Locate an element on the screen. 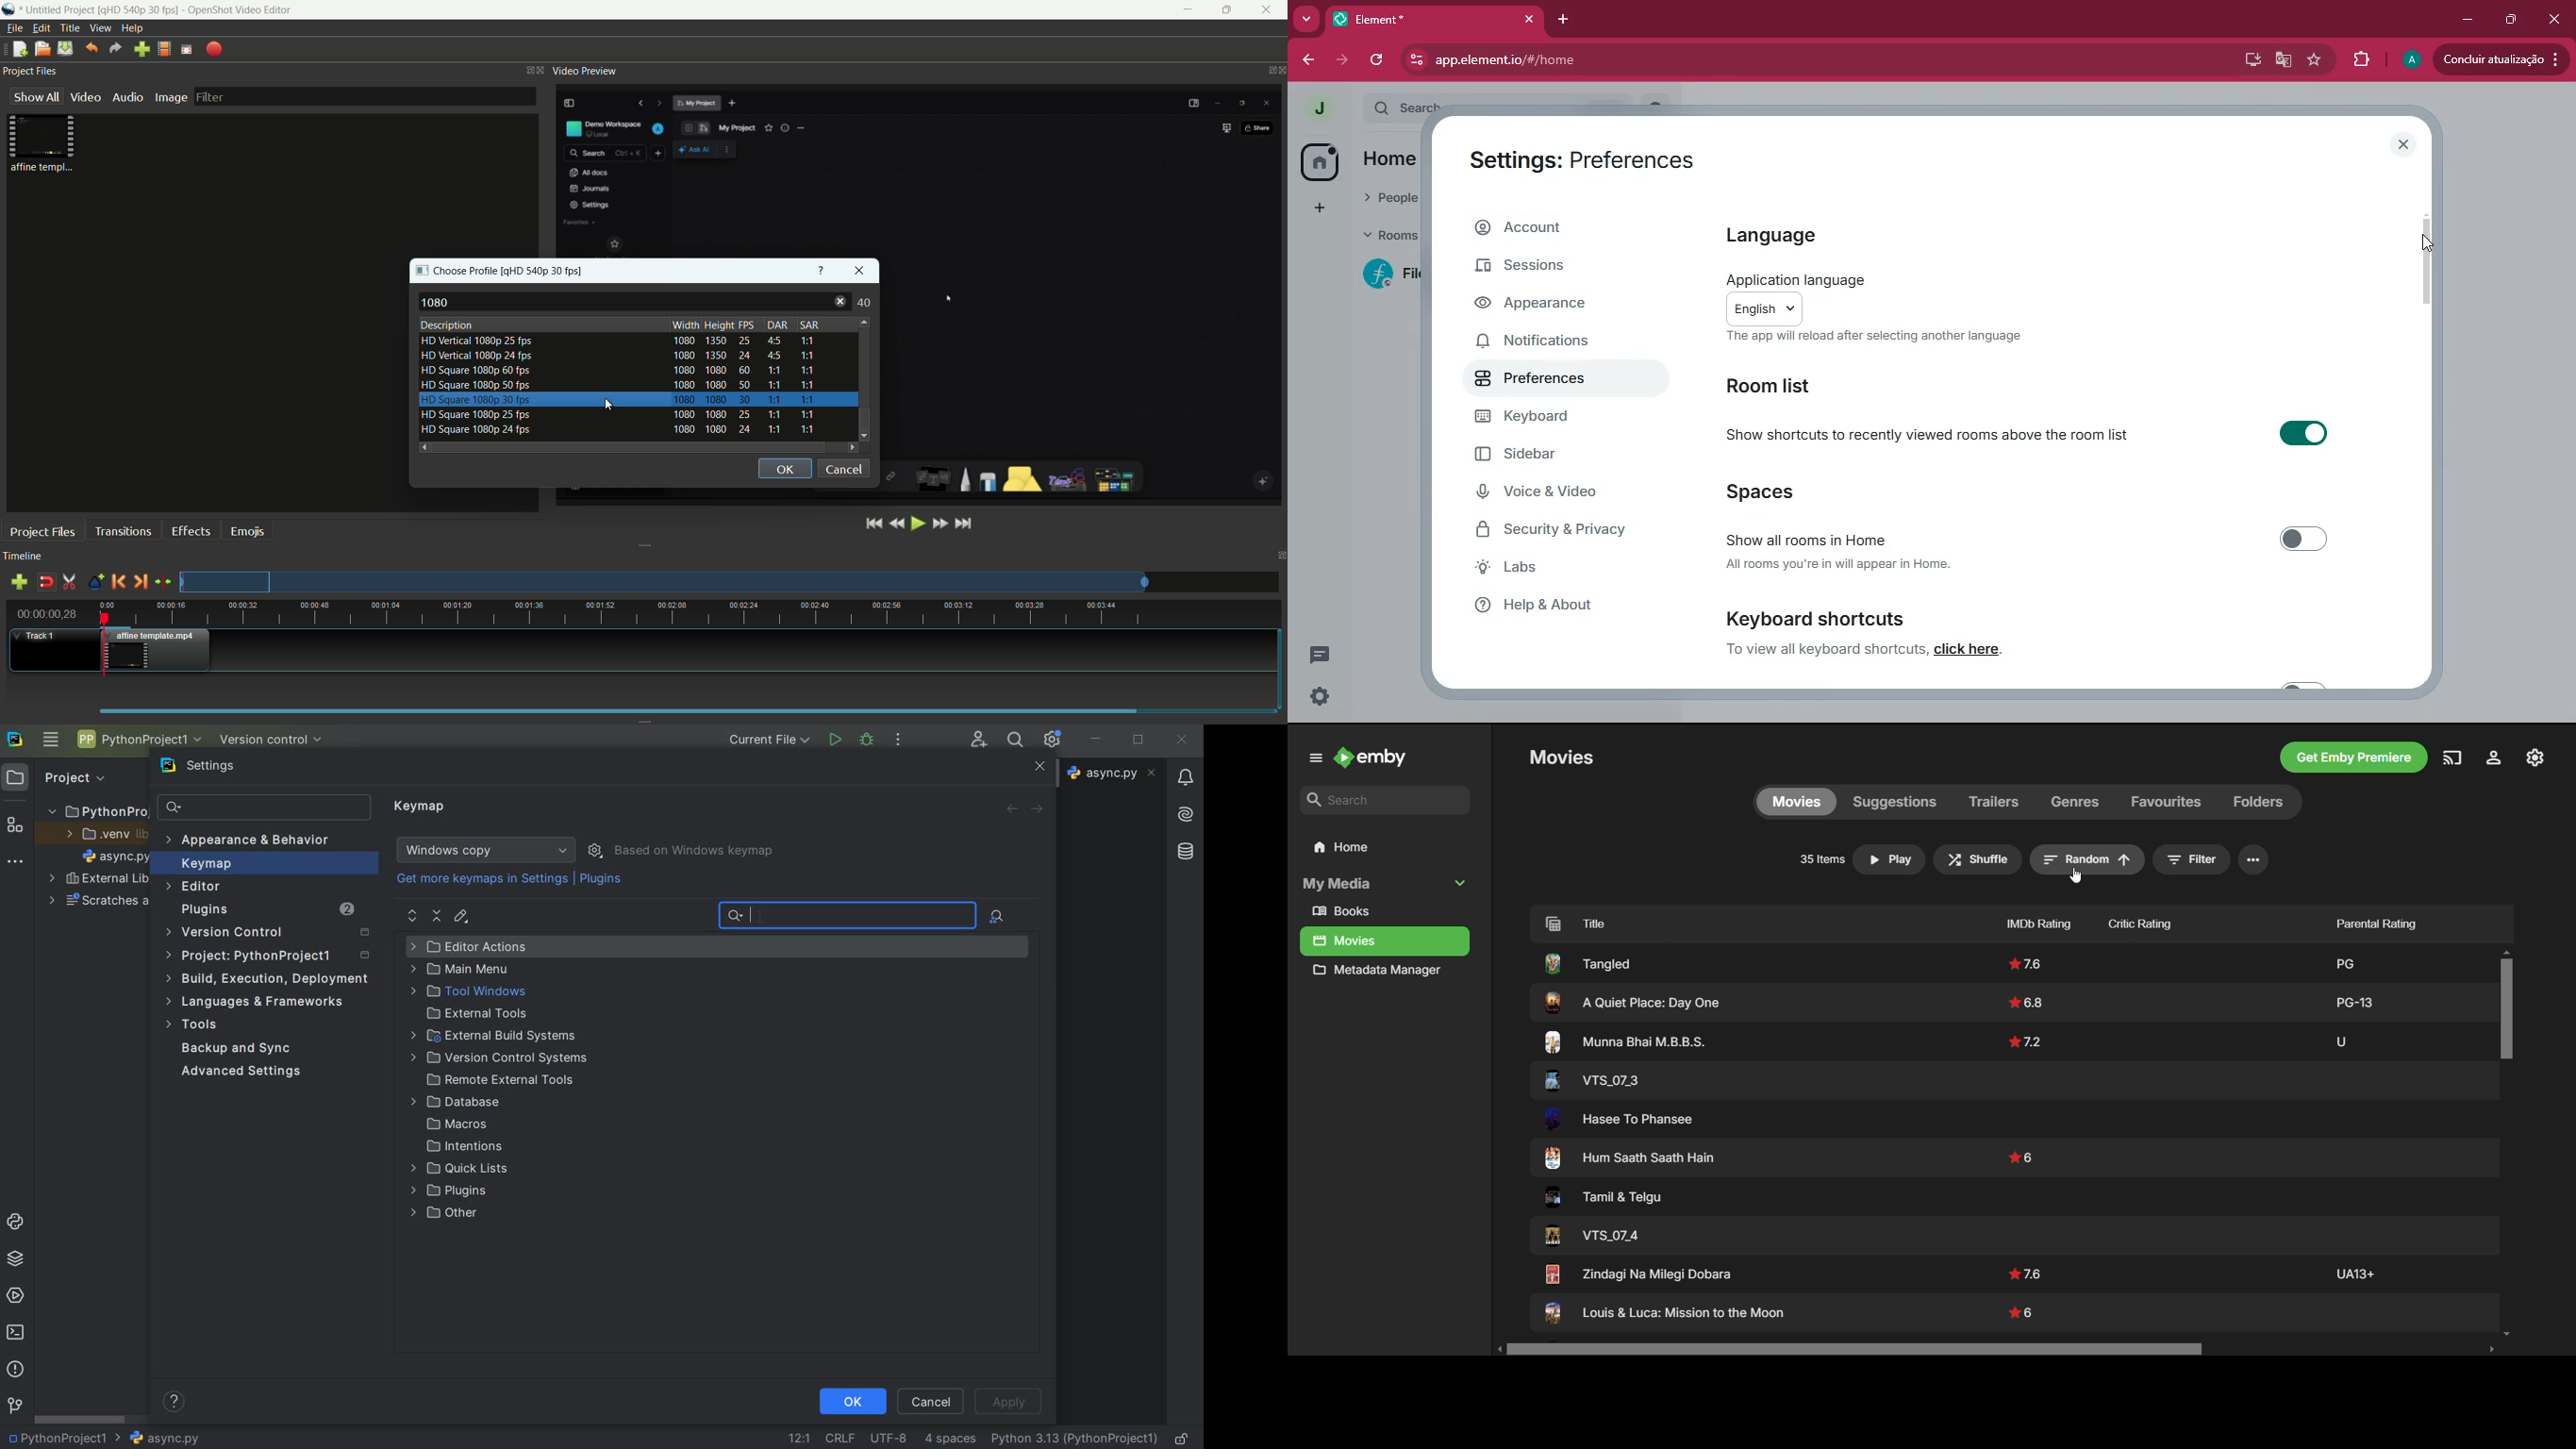 The image size is (2576, 1456). other is located at coordinates (440, 1217).